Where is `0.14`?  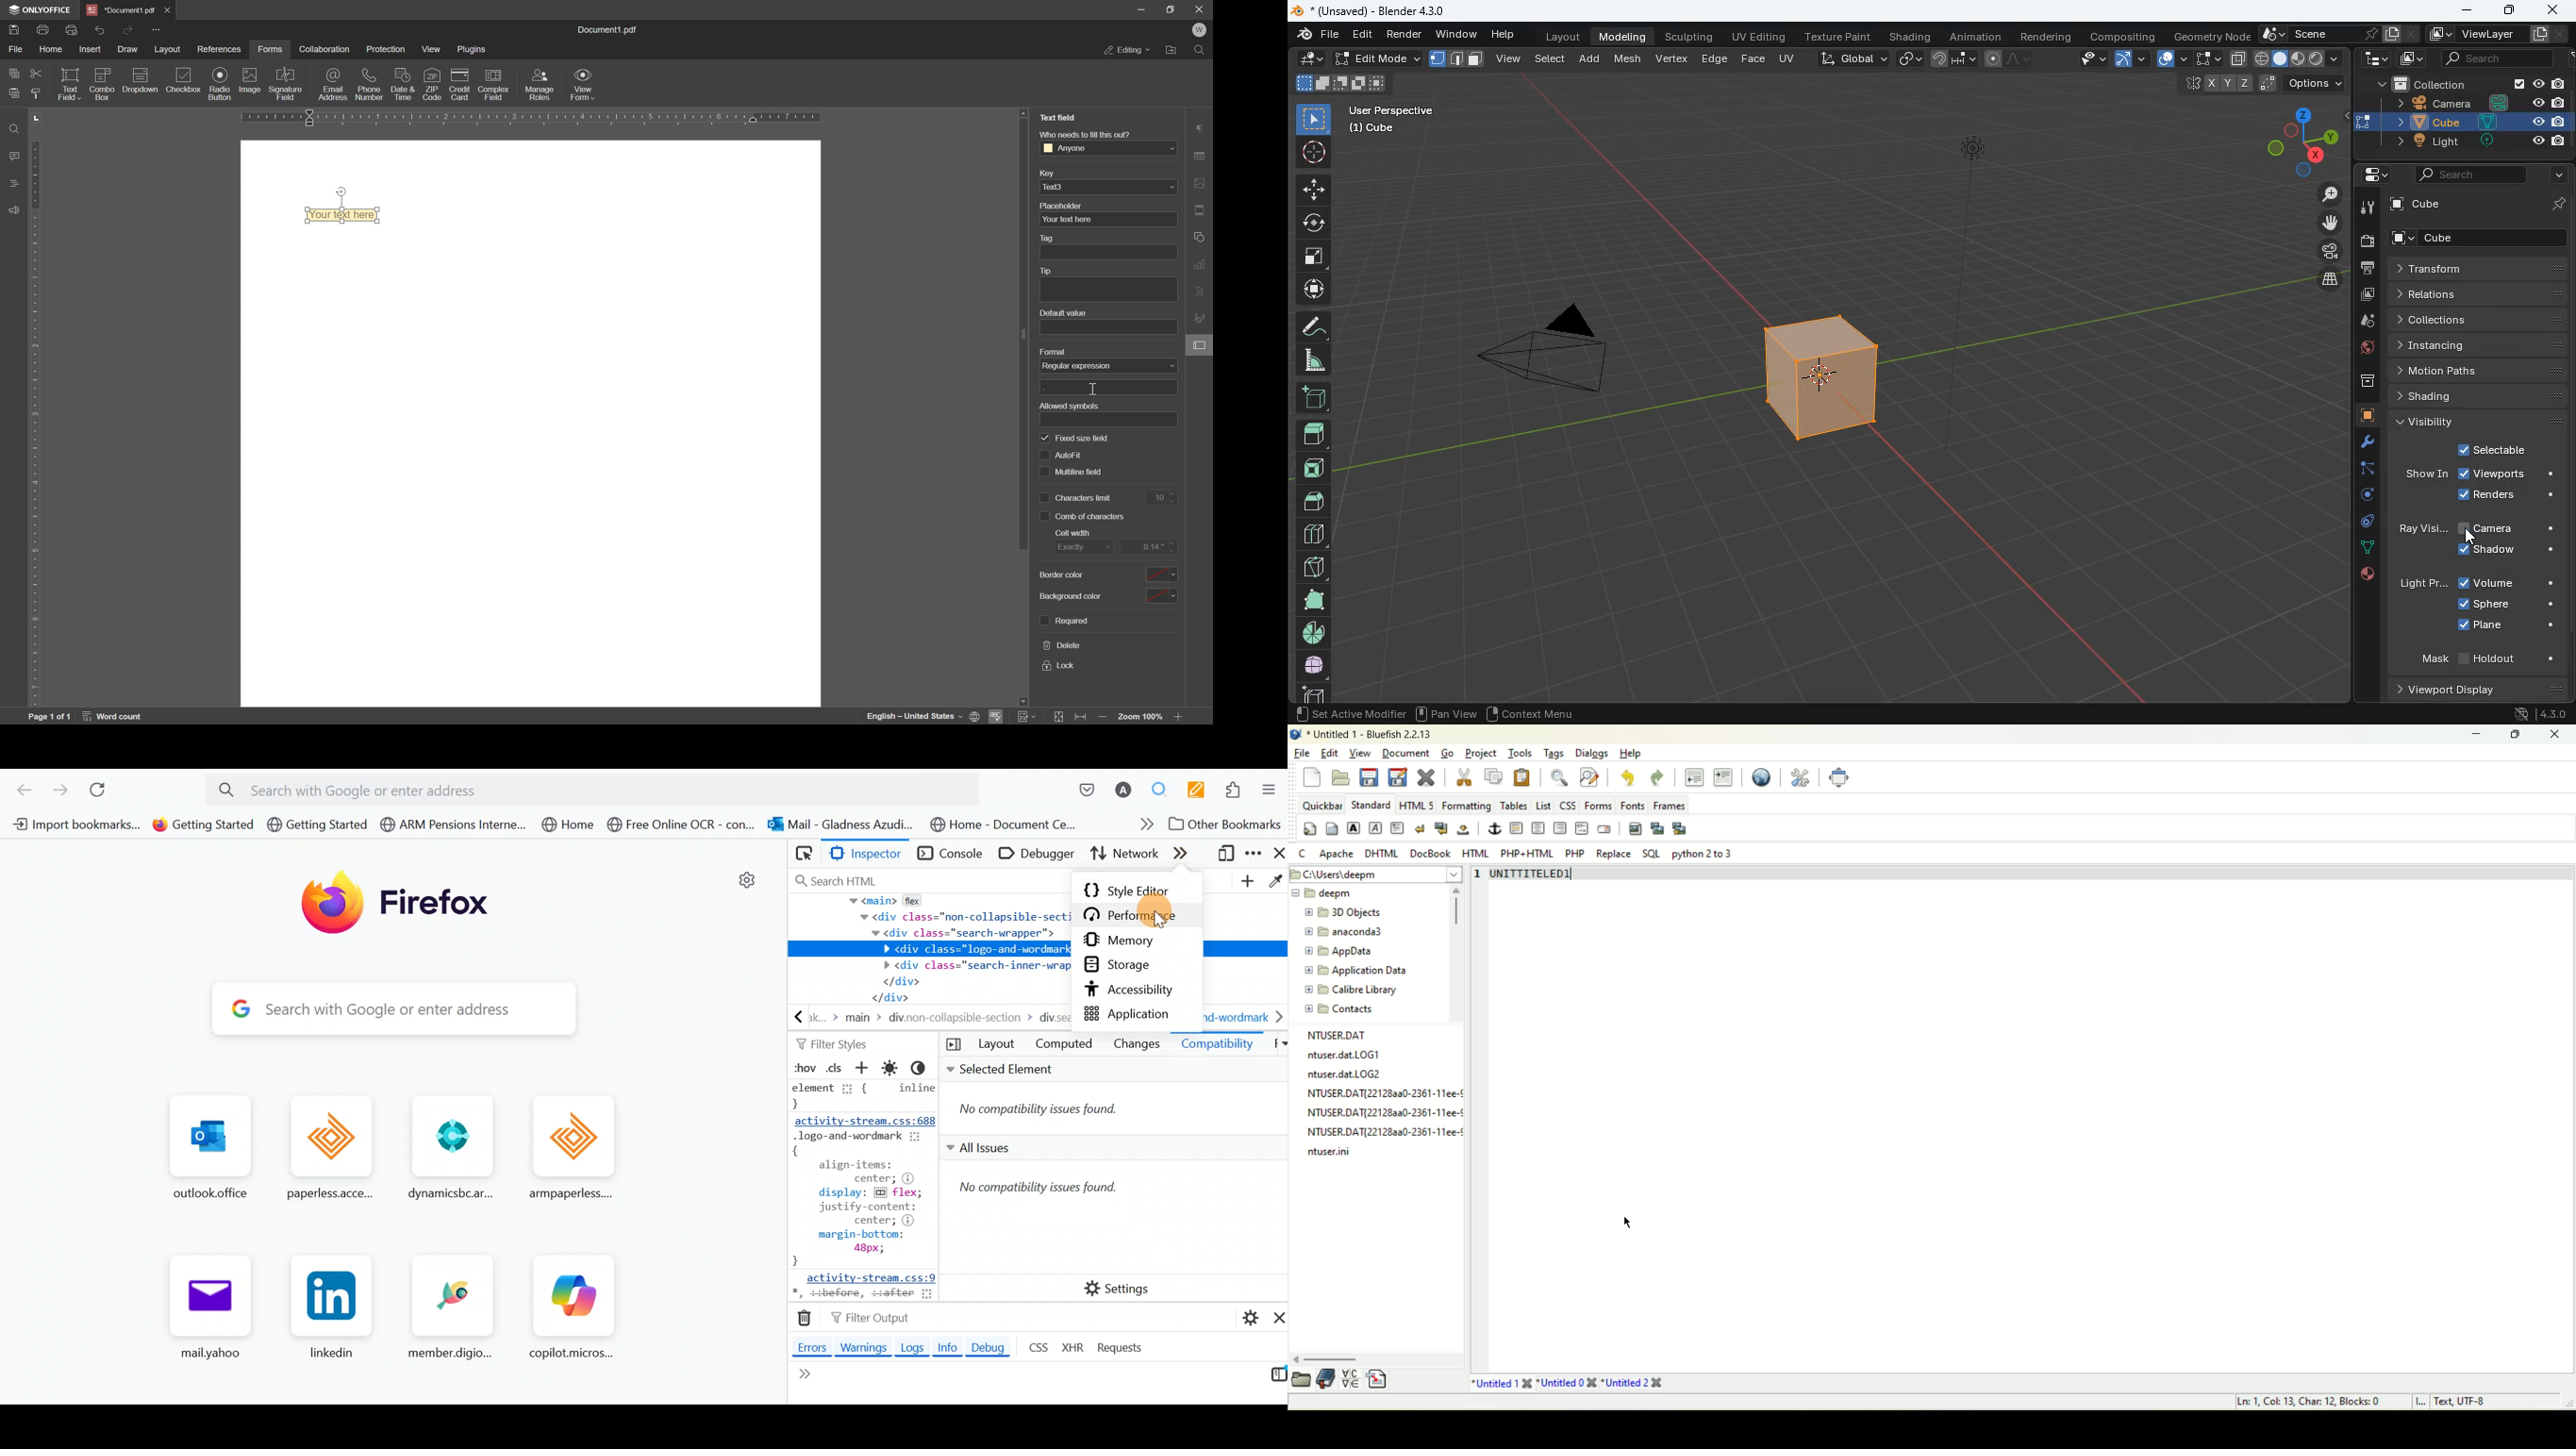
0.14 is located at coordinates (1151, 547).